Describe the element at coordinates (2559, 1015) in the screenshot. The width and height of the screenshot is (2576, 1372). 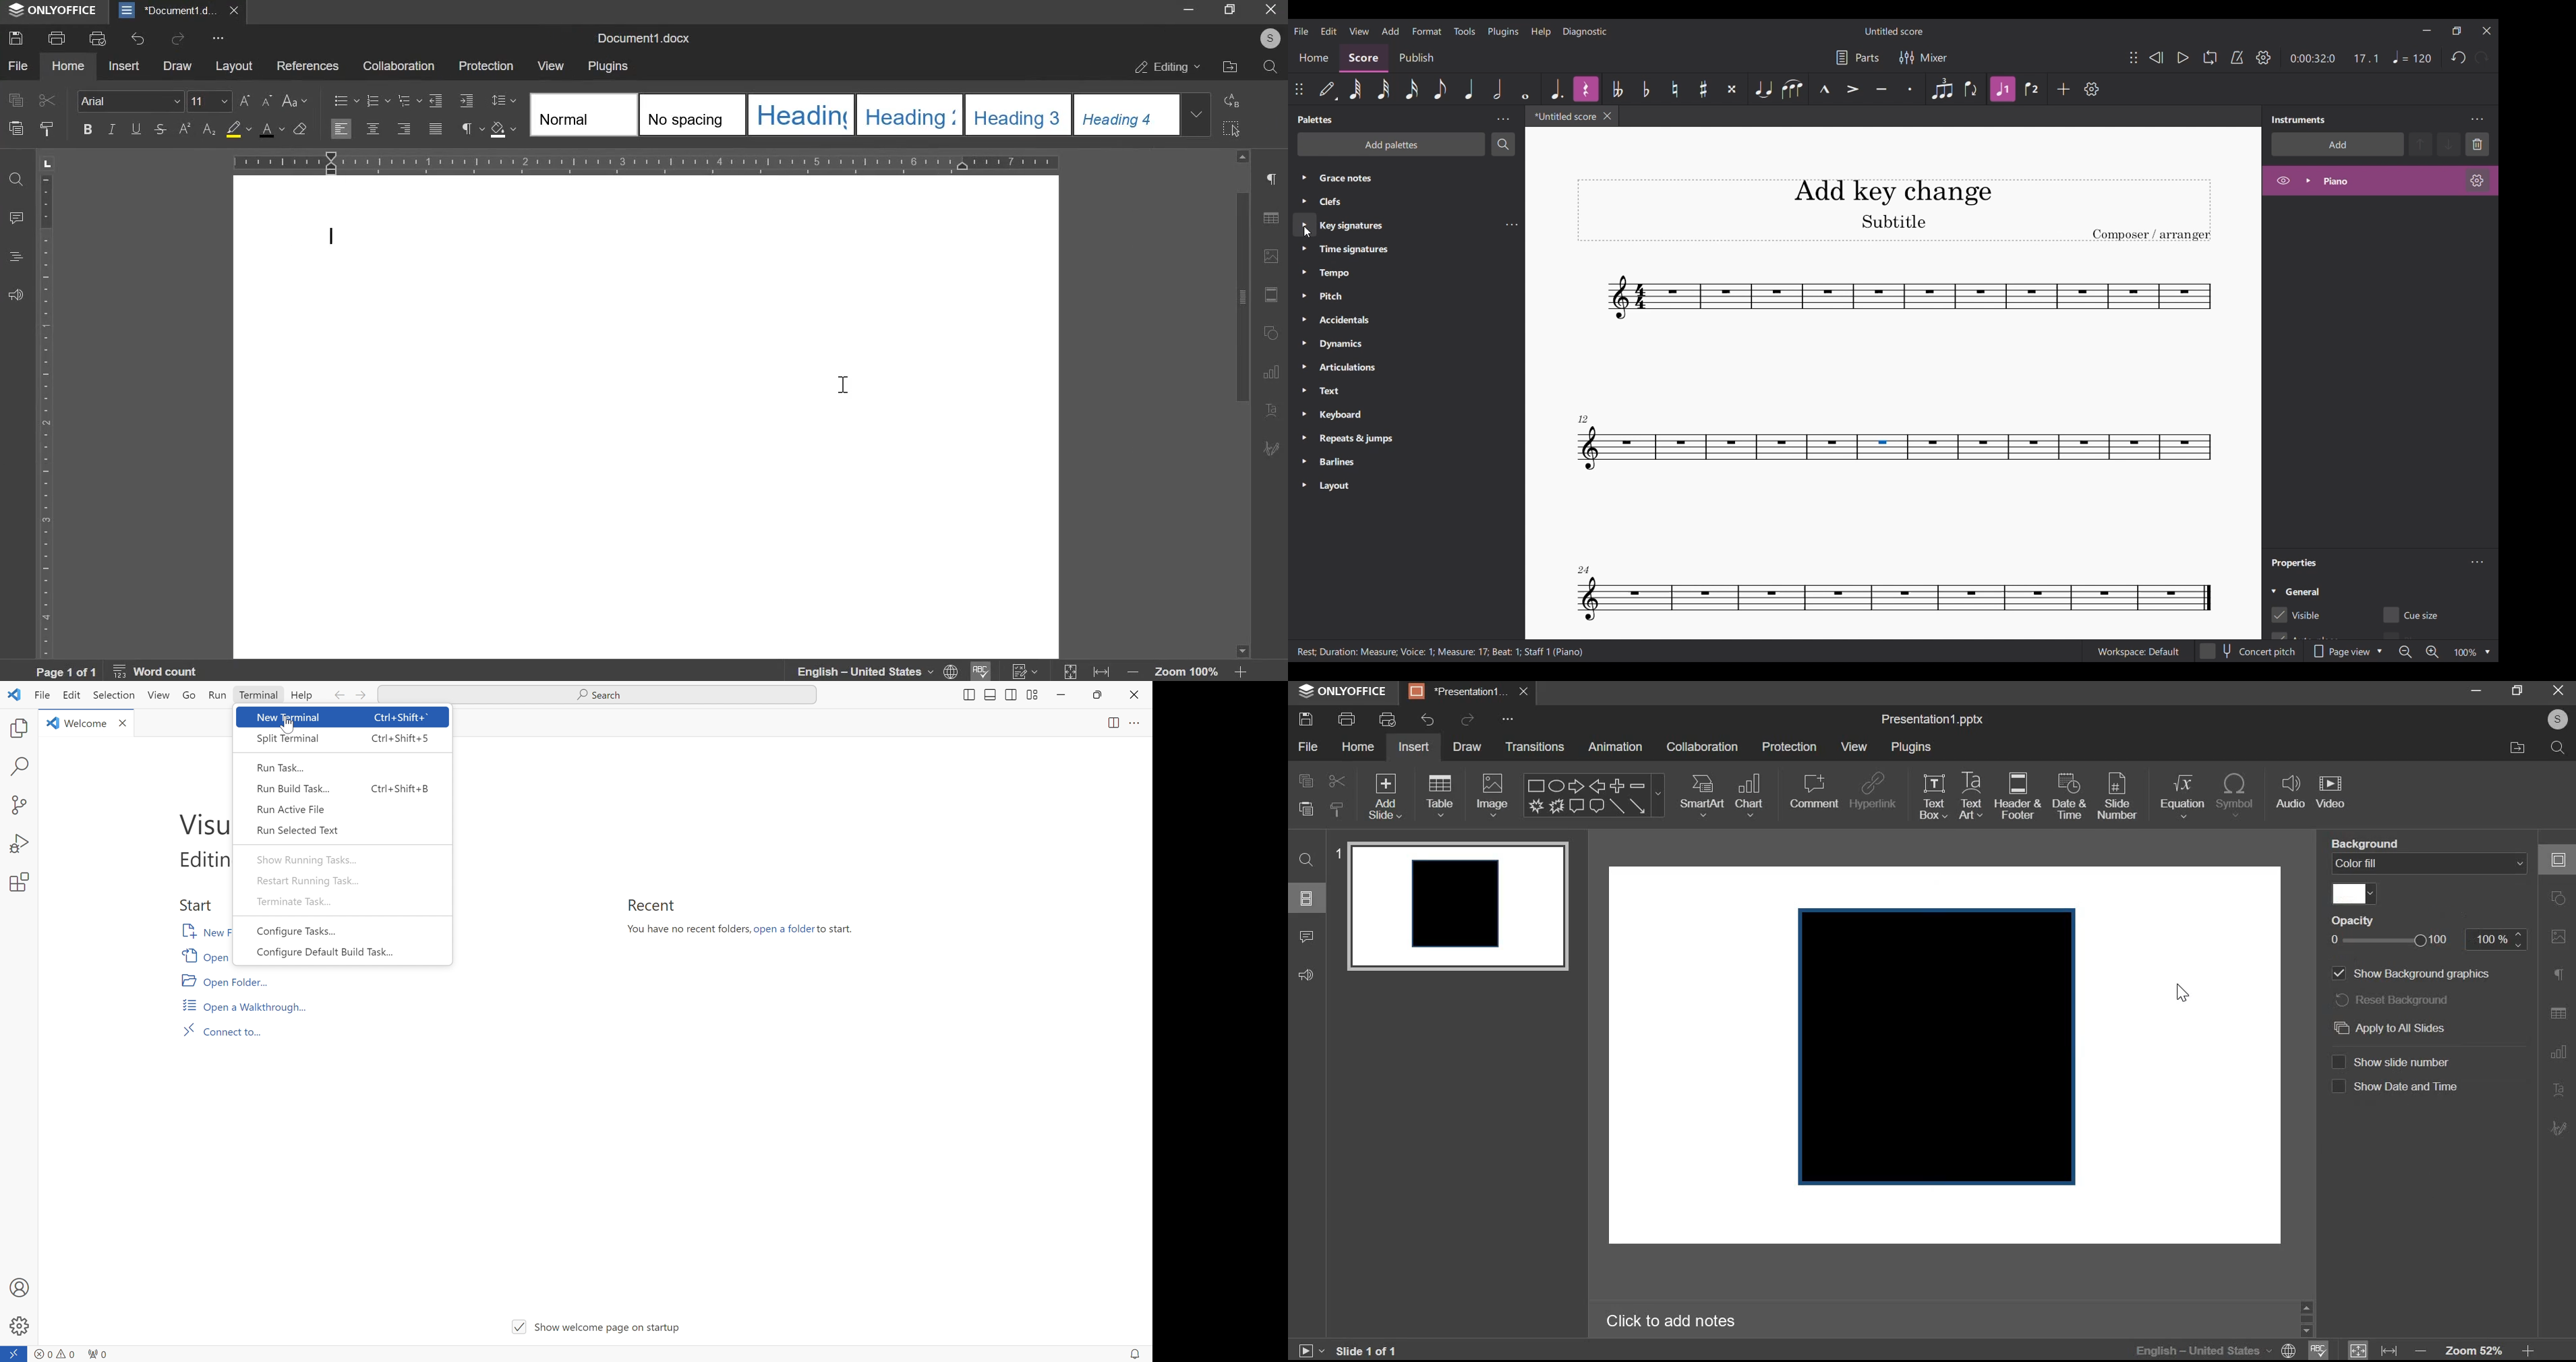
I see `Grid` at that location.